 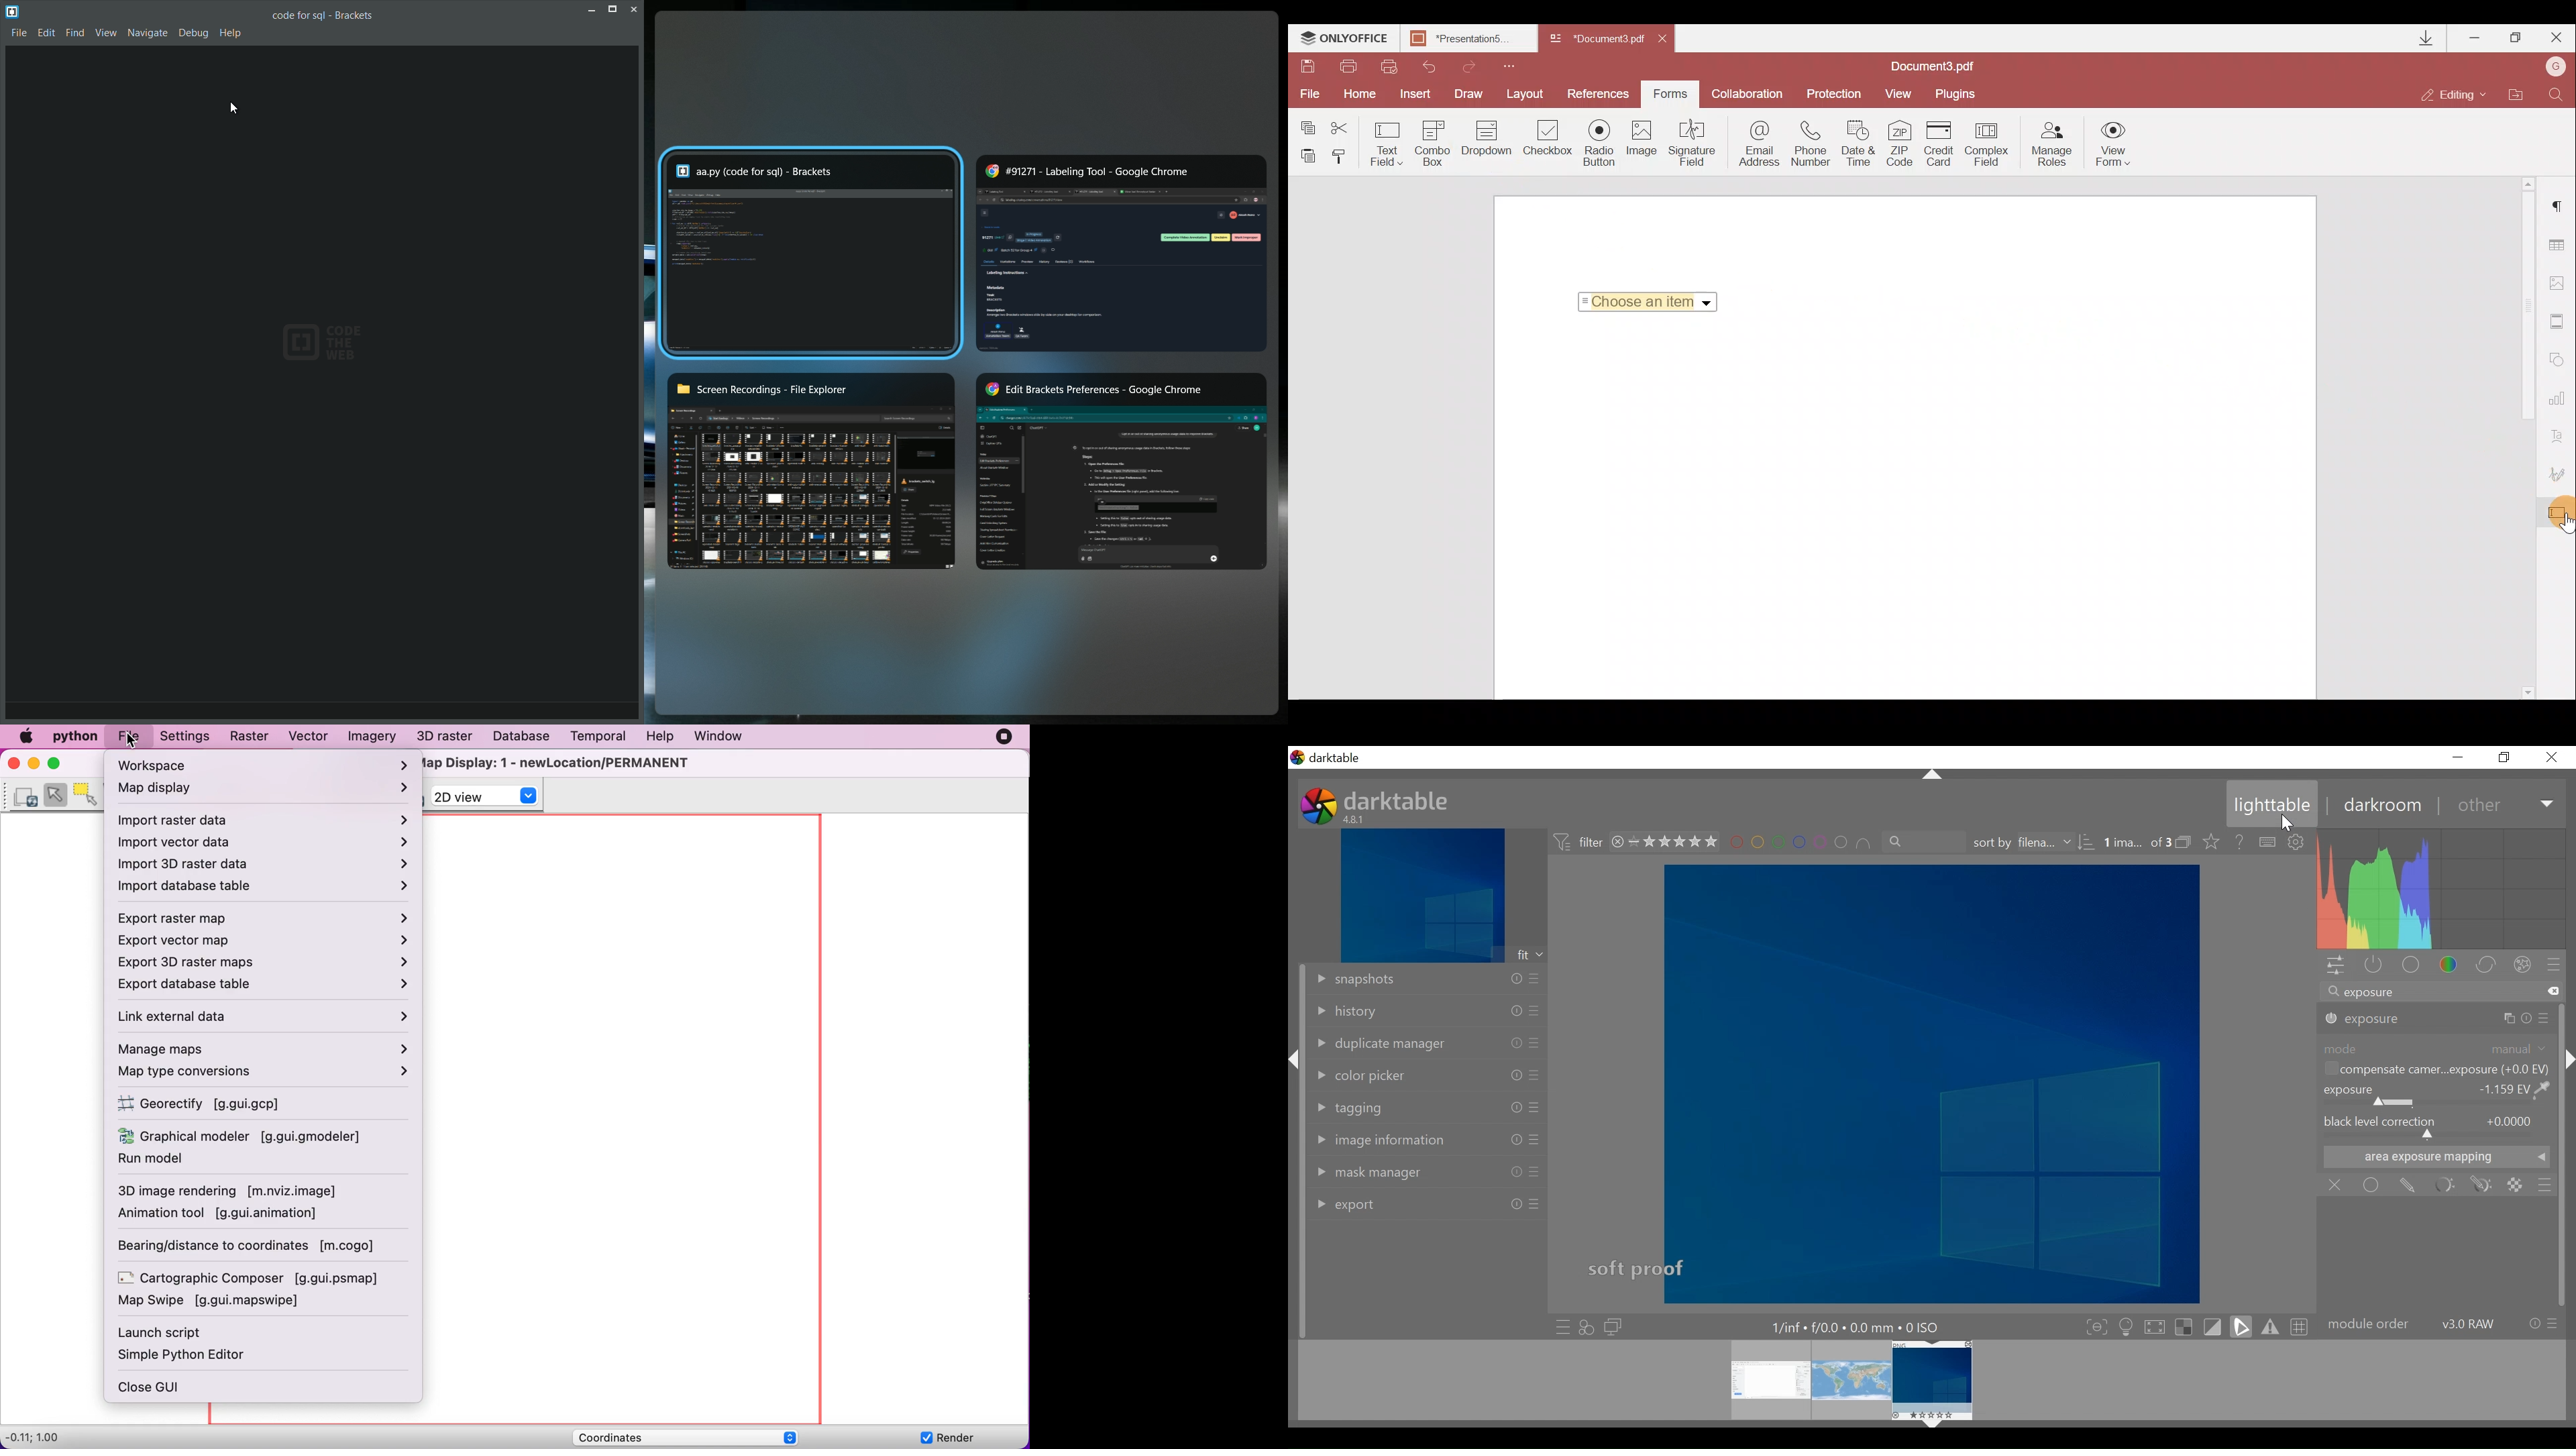 I want to click on Complex field, so click(x=1988, y=143).